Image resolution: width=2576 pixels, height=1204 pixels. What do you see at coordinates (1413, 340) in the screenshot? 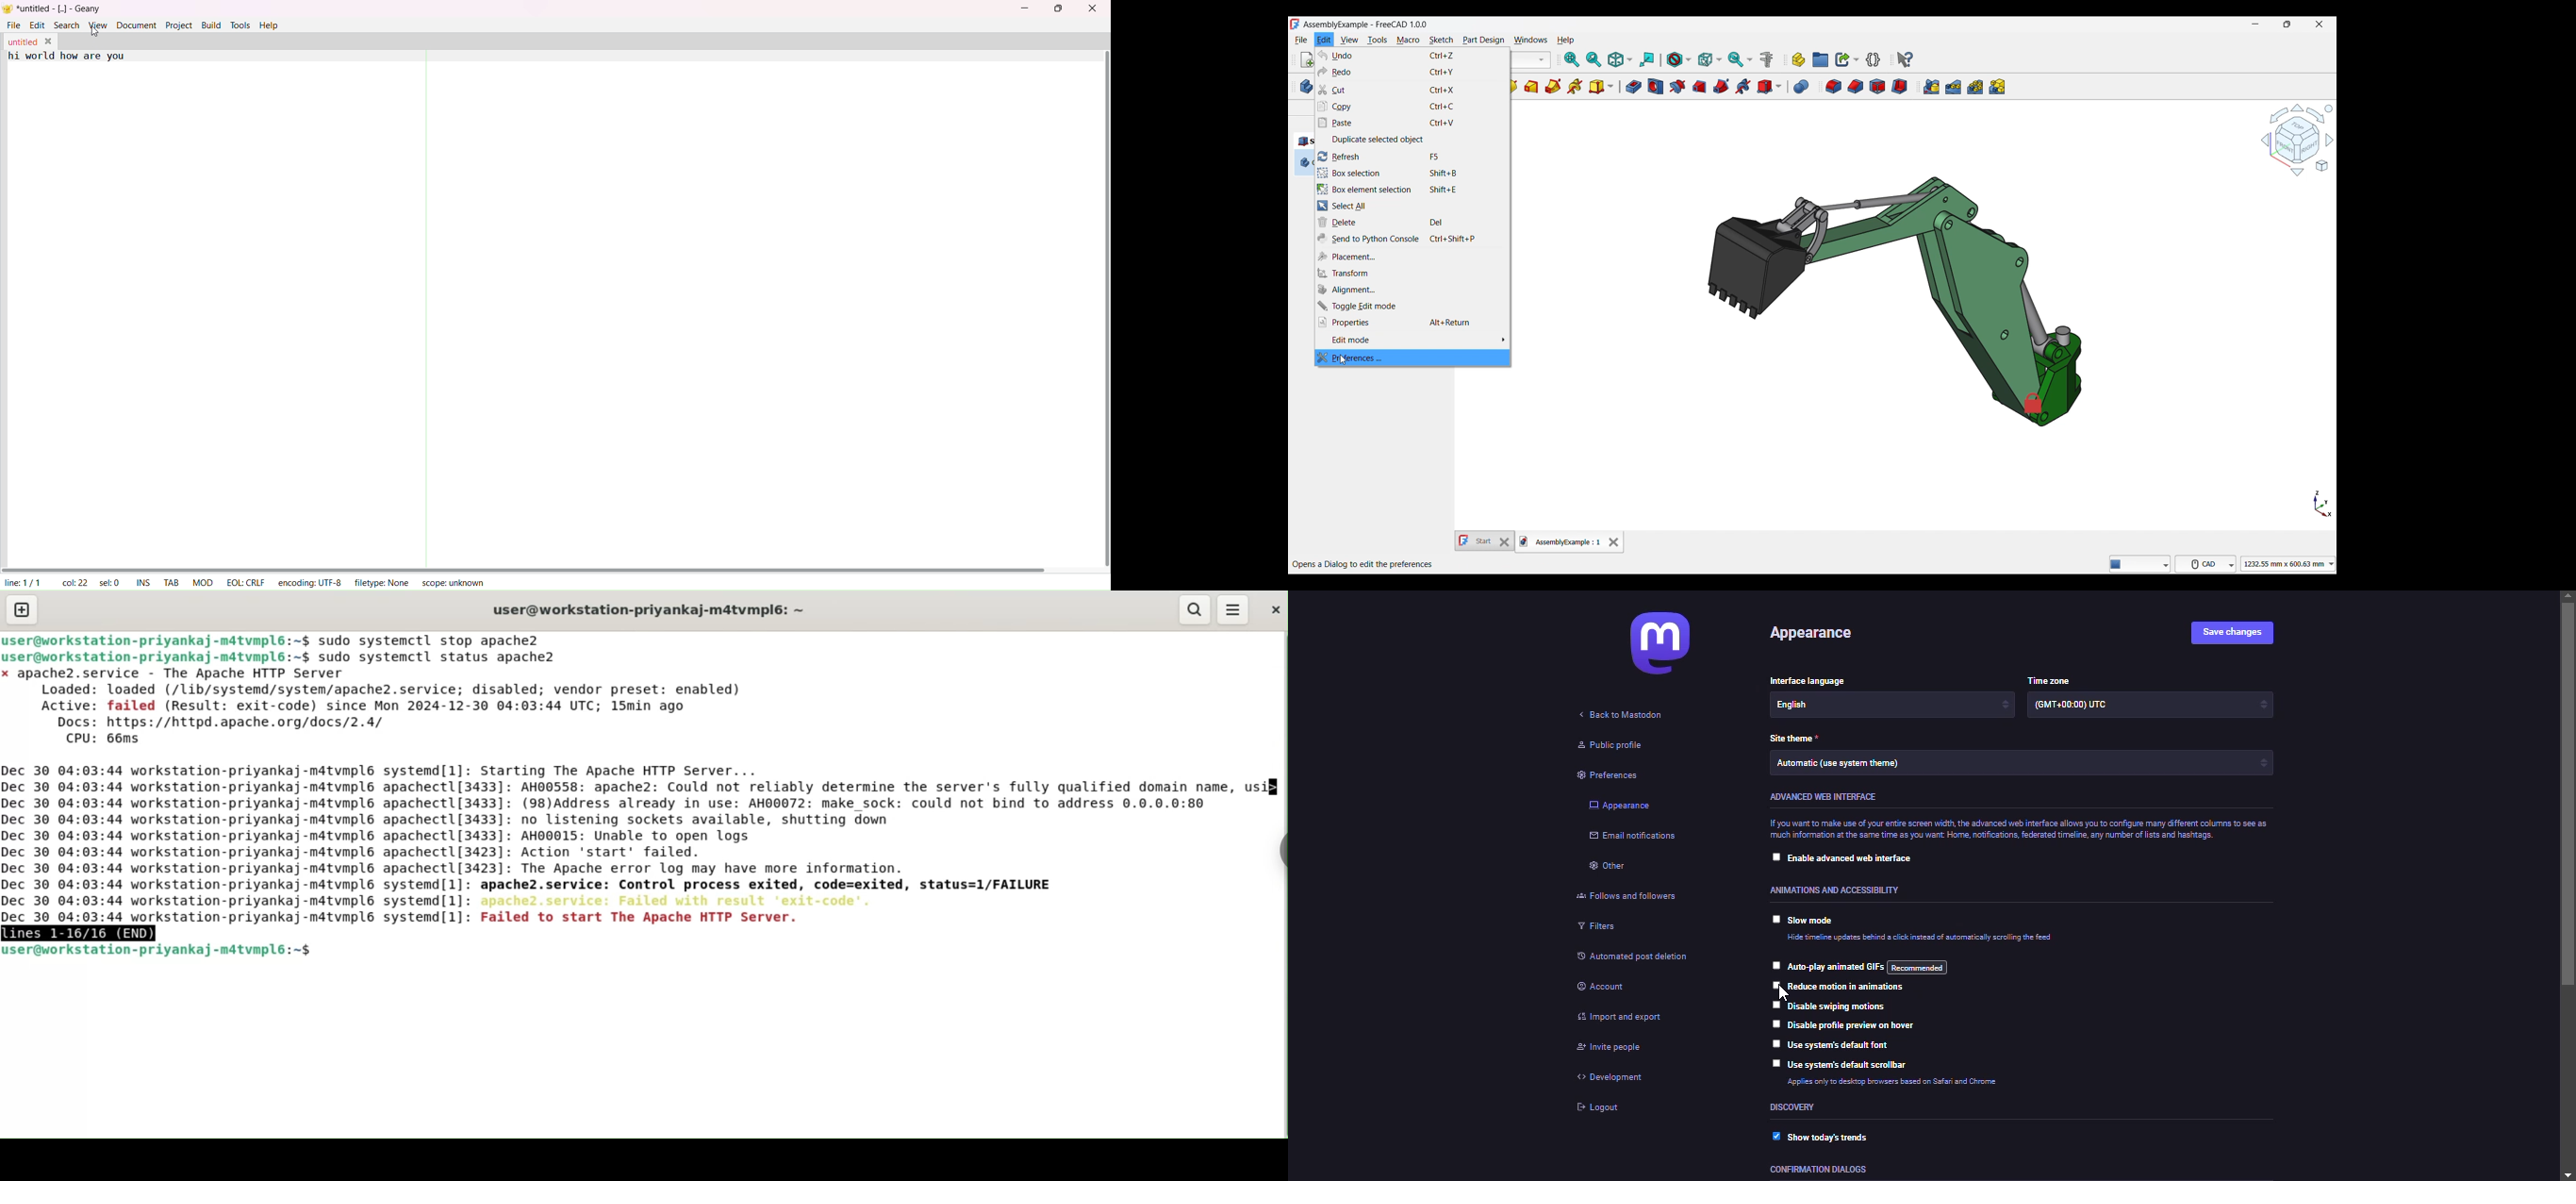
I see `Edit mode options` at bounding box center [1413, 340].